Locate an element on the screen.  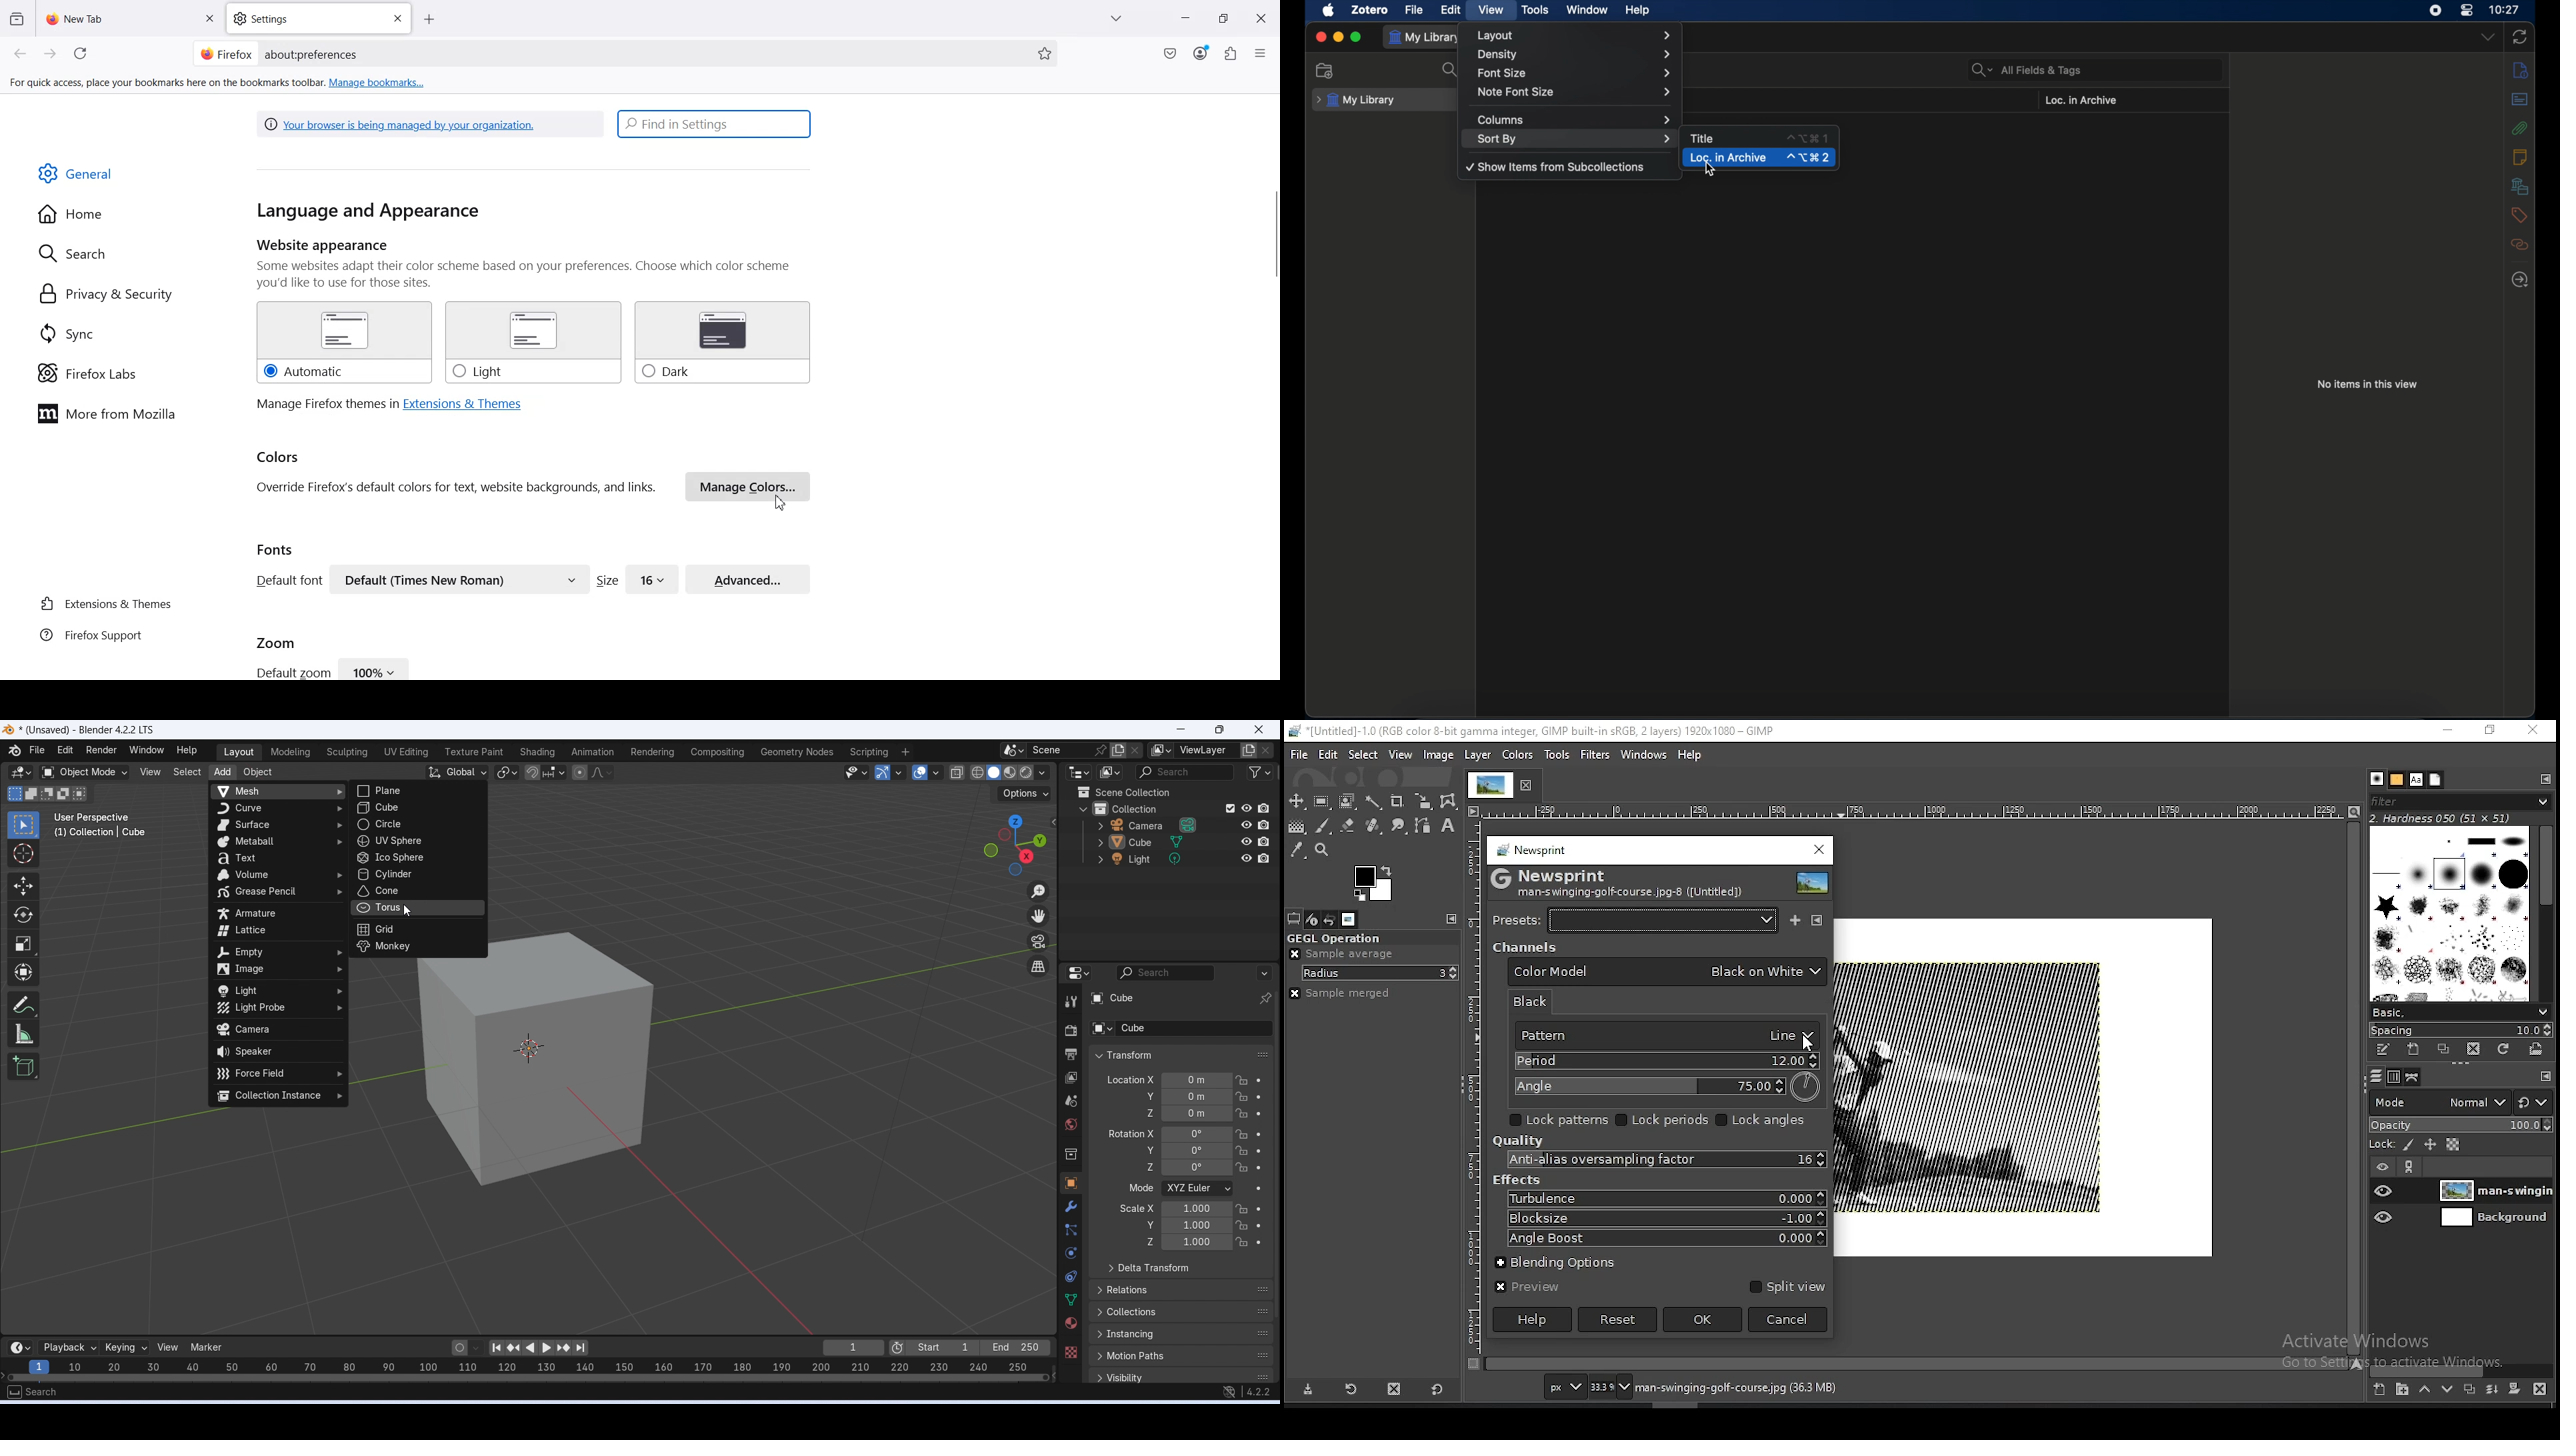
tags is located at coordinates (2517, 215).